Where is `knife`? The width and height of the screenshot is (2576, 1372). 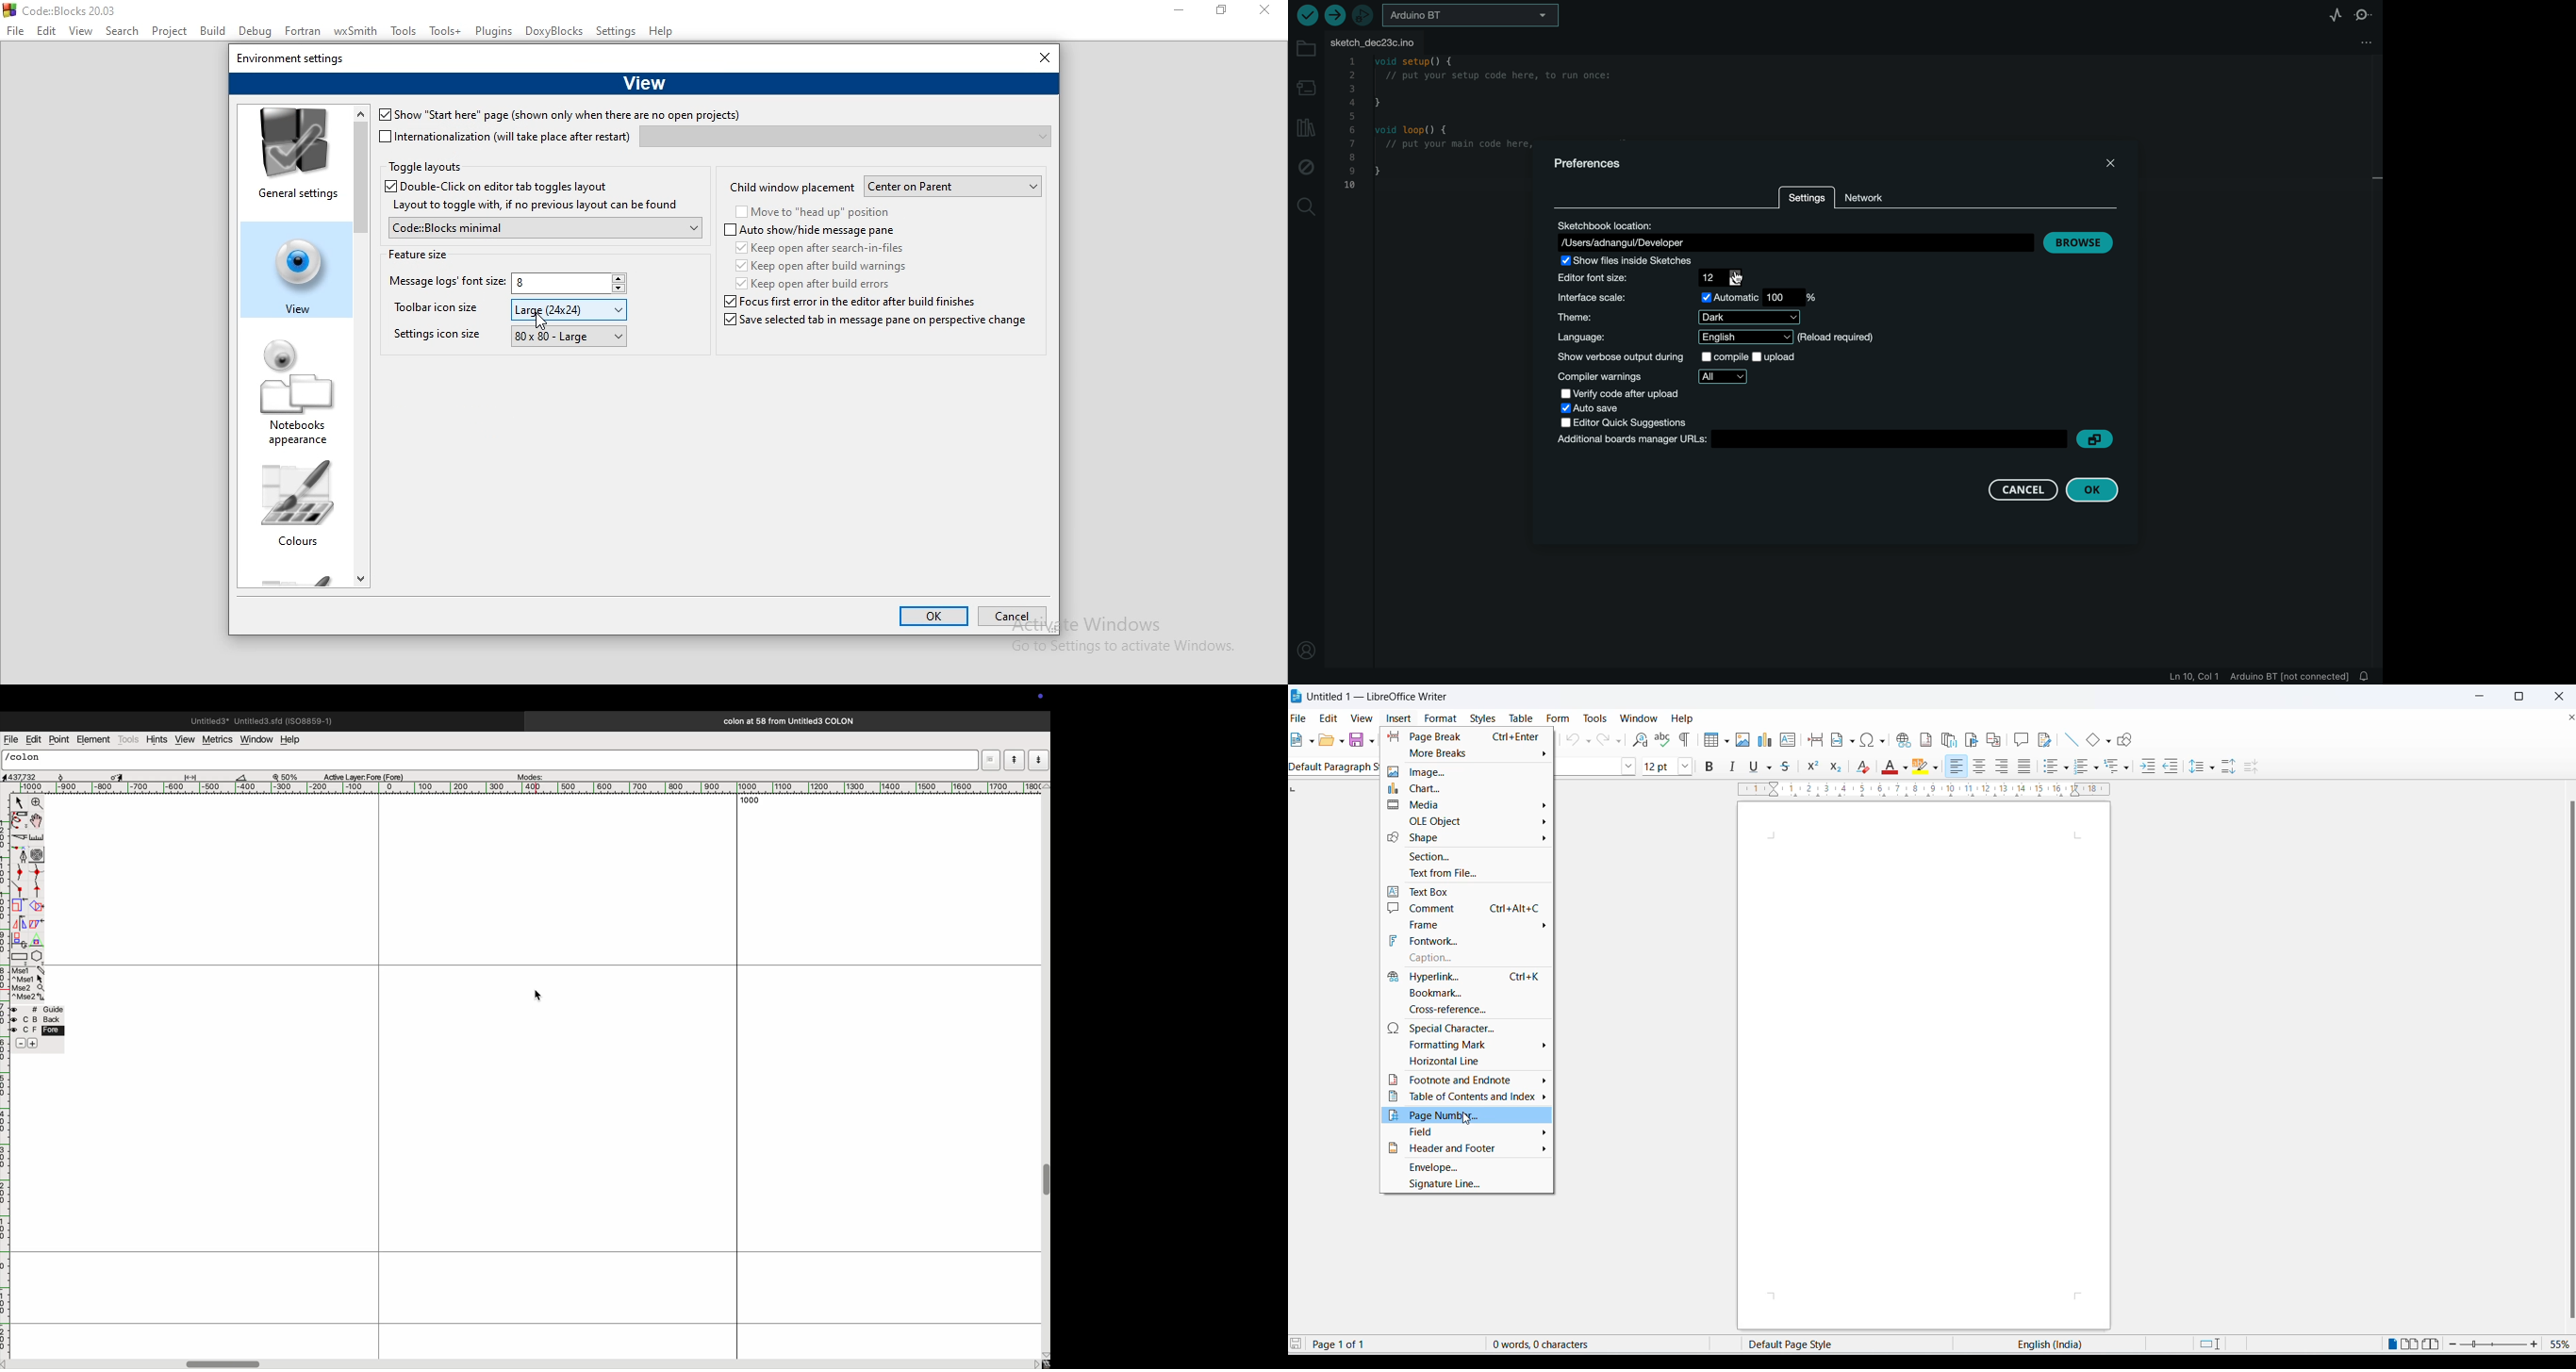 knife is located at coordinates (19, 839).